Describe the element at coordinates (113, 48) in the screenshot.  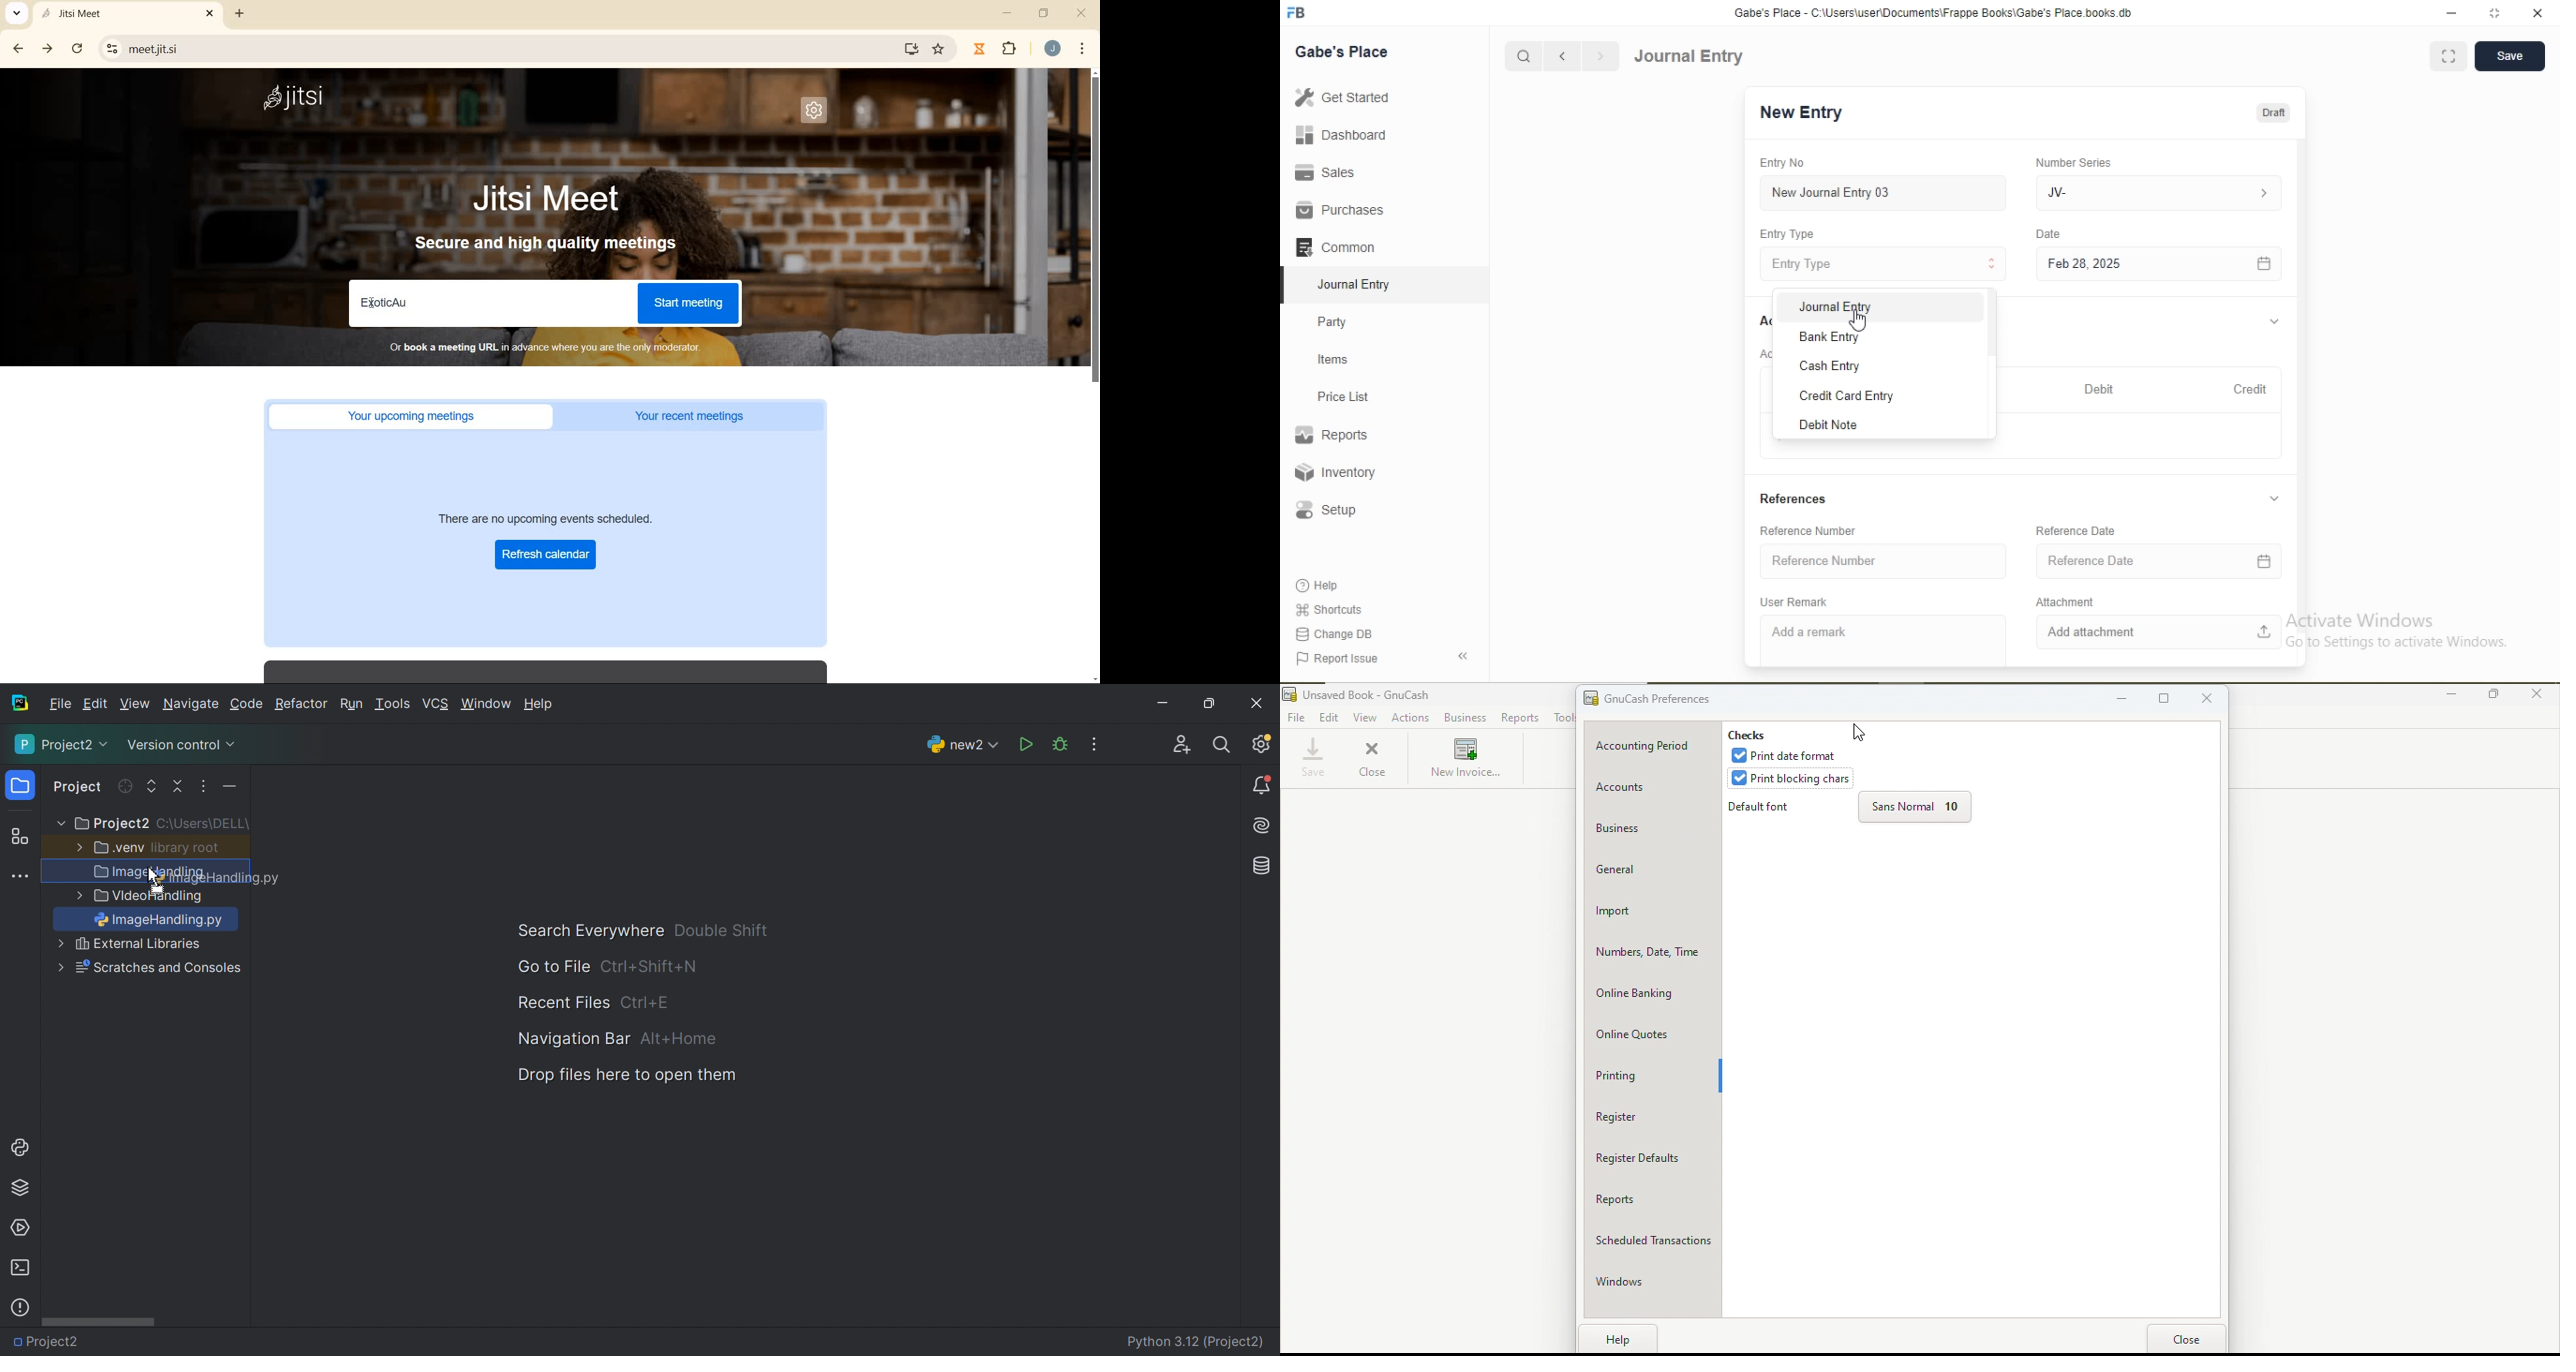
I see `View site information` at that location.